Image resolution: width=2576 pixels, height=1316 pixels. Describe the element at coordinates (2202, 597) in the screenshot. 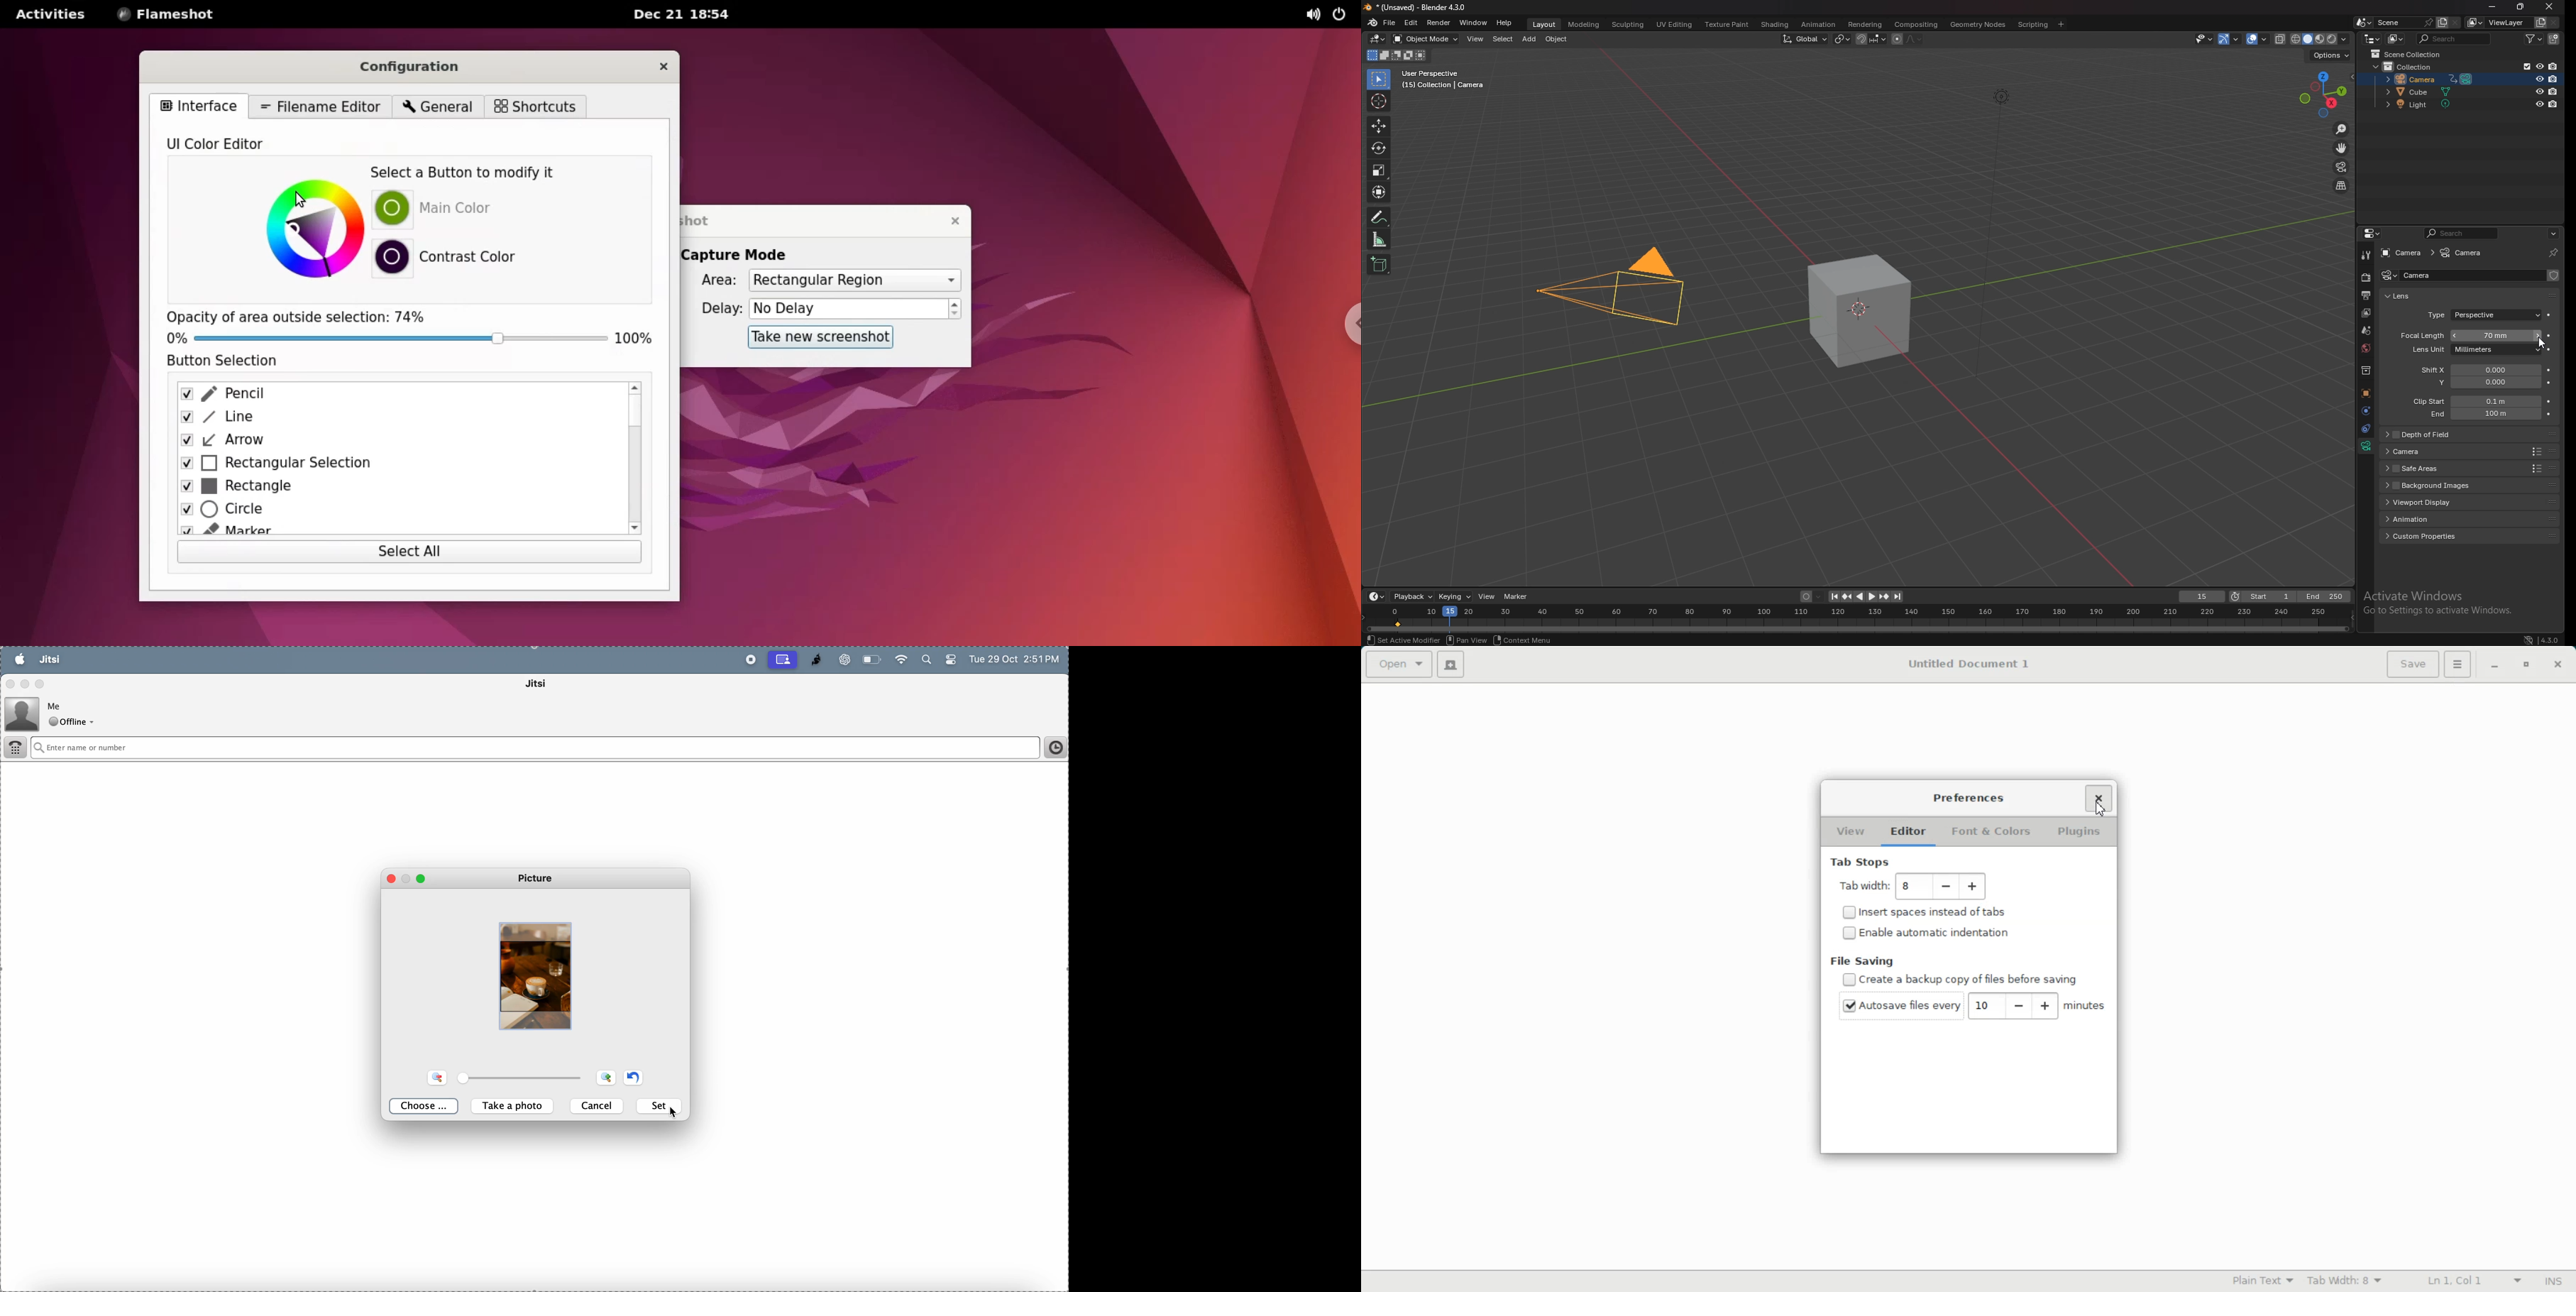

I see `current frame` at that location.